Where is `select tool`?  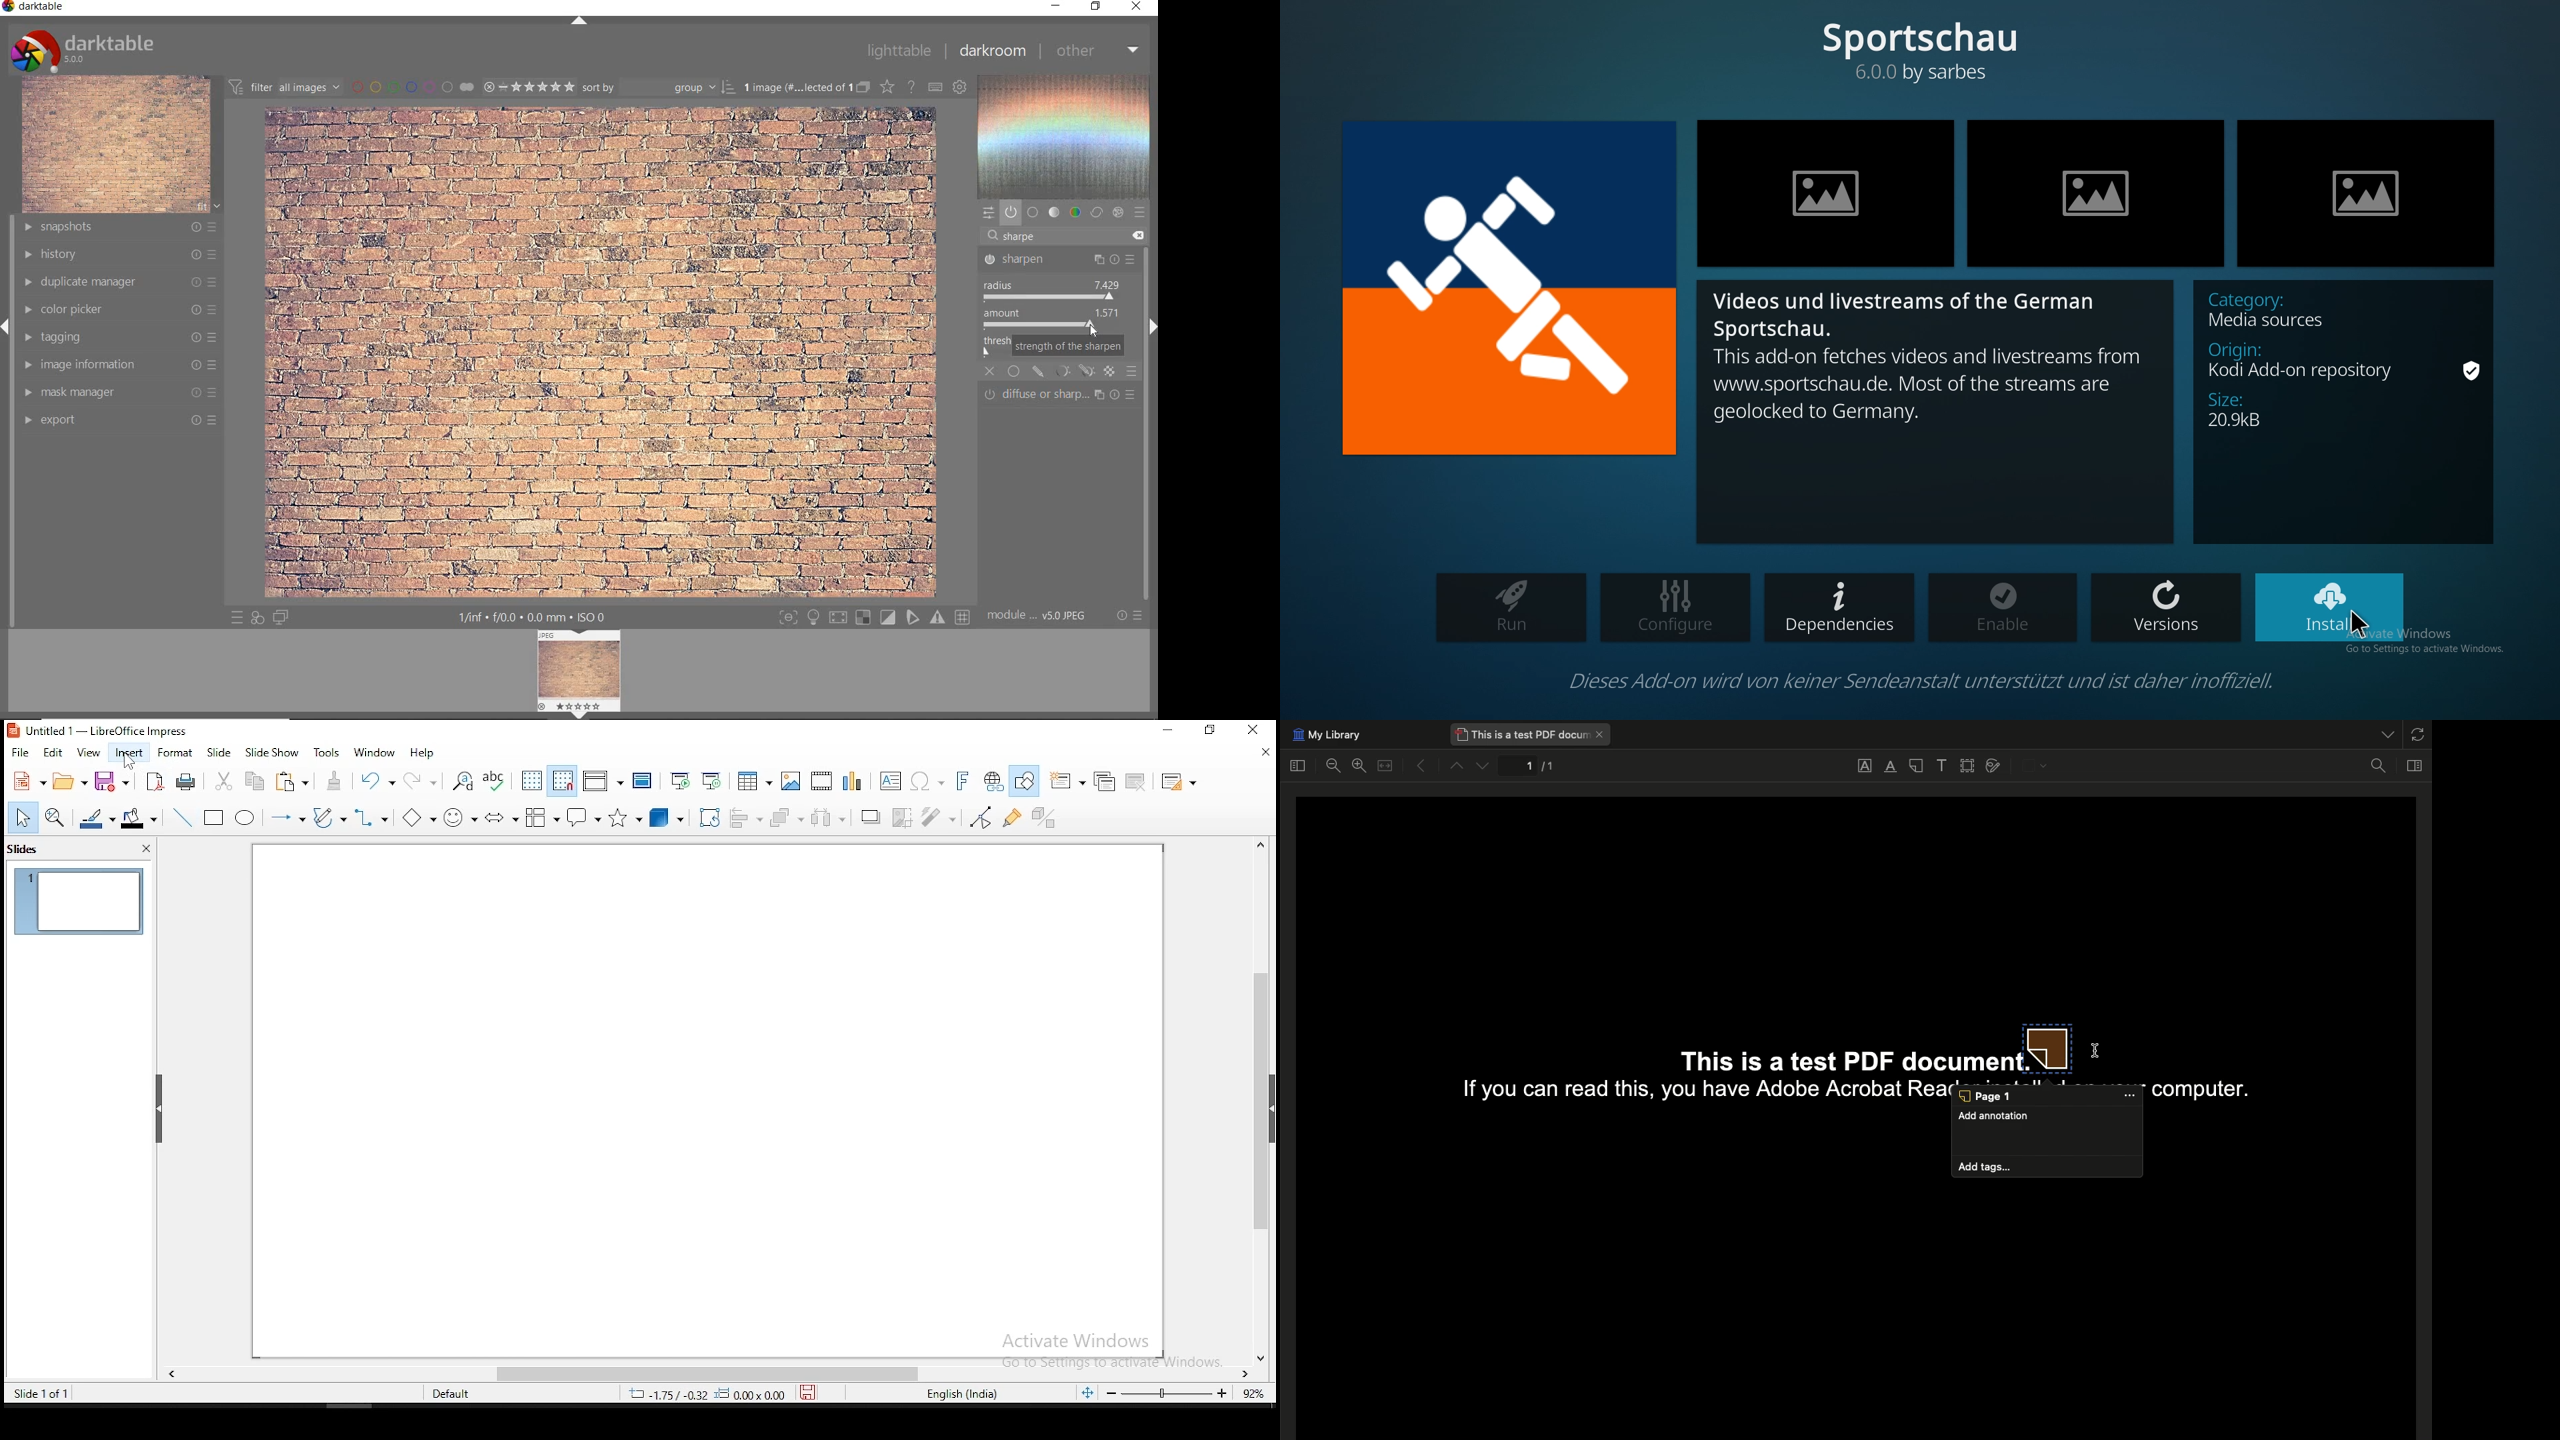 select tool is located at coordinates (23, 819).